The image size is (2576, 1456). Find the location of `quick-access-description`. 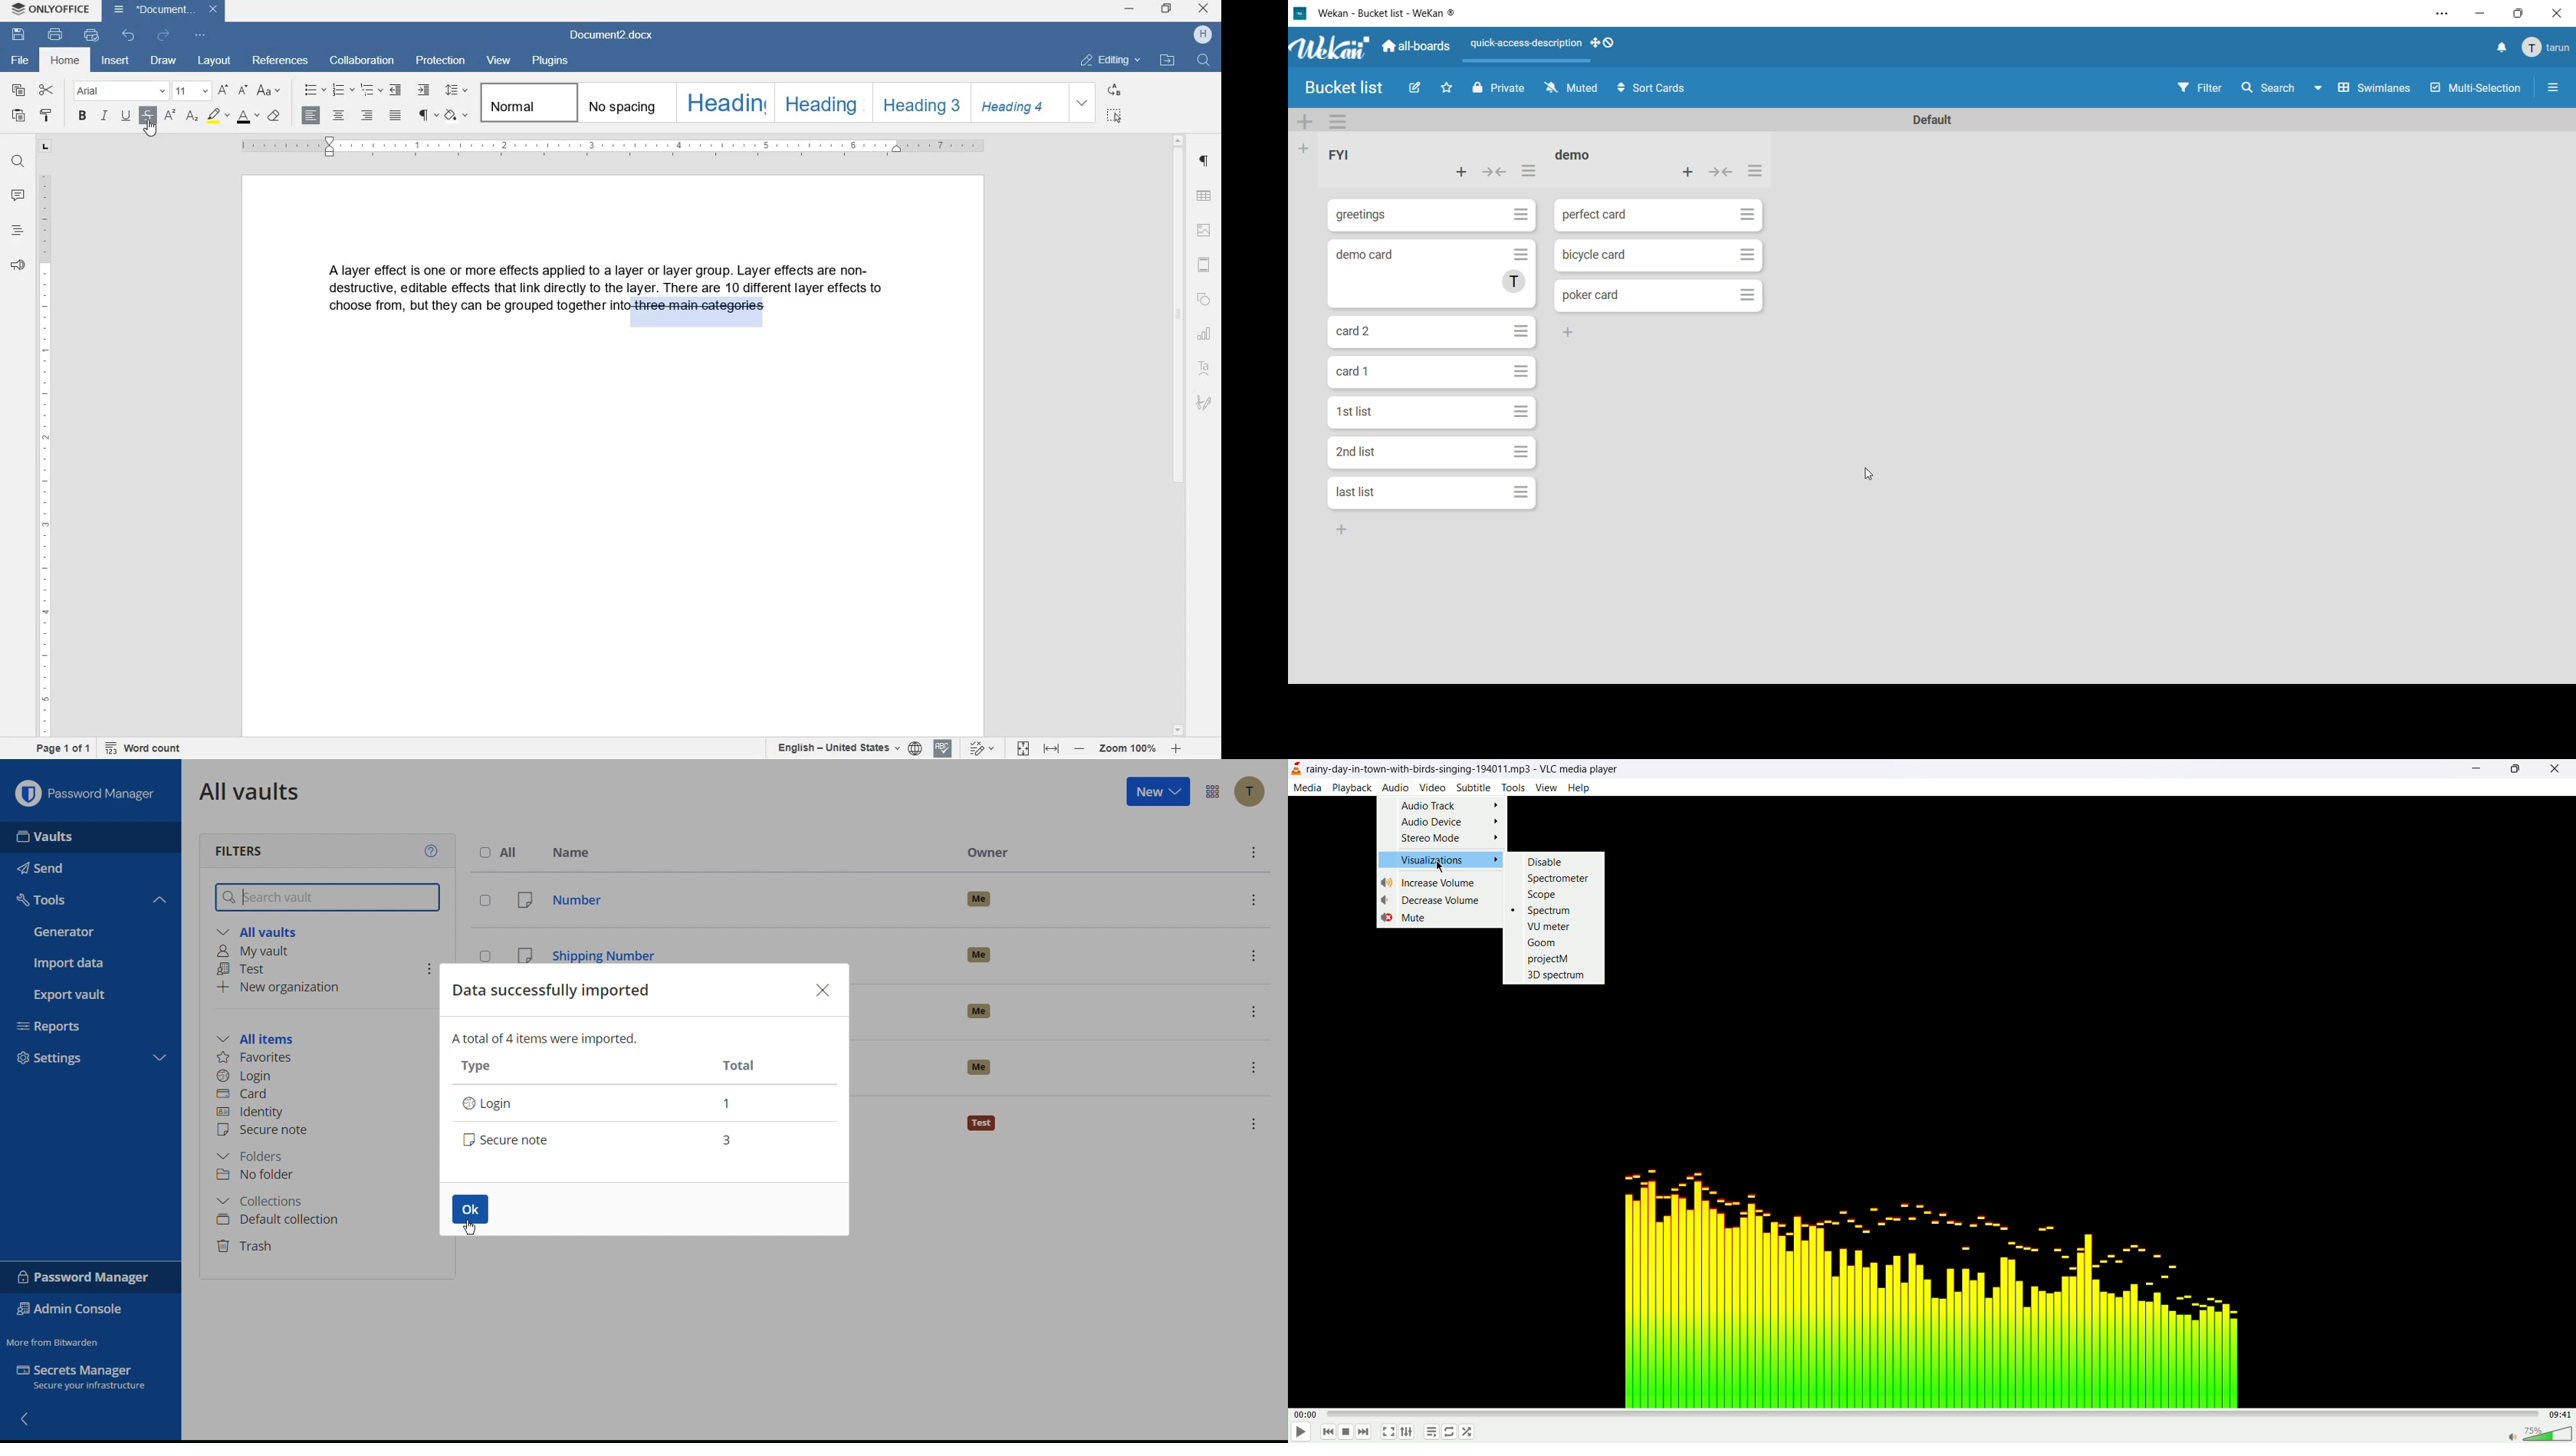

quick-access-description is located at coordinates (1520, 44).